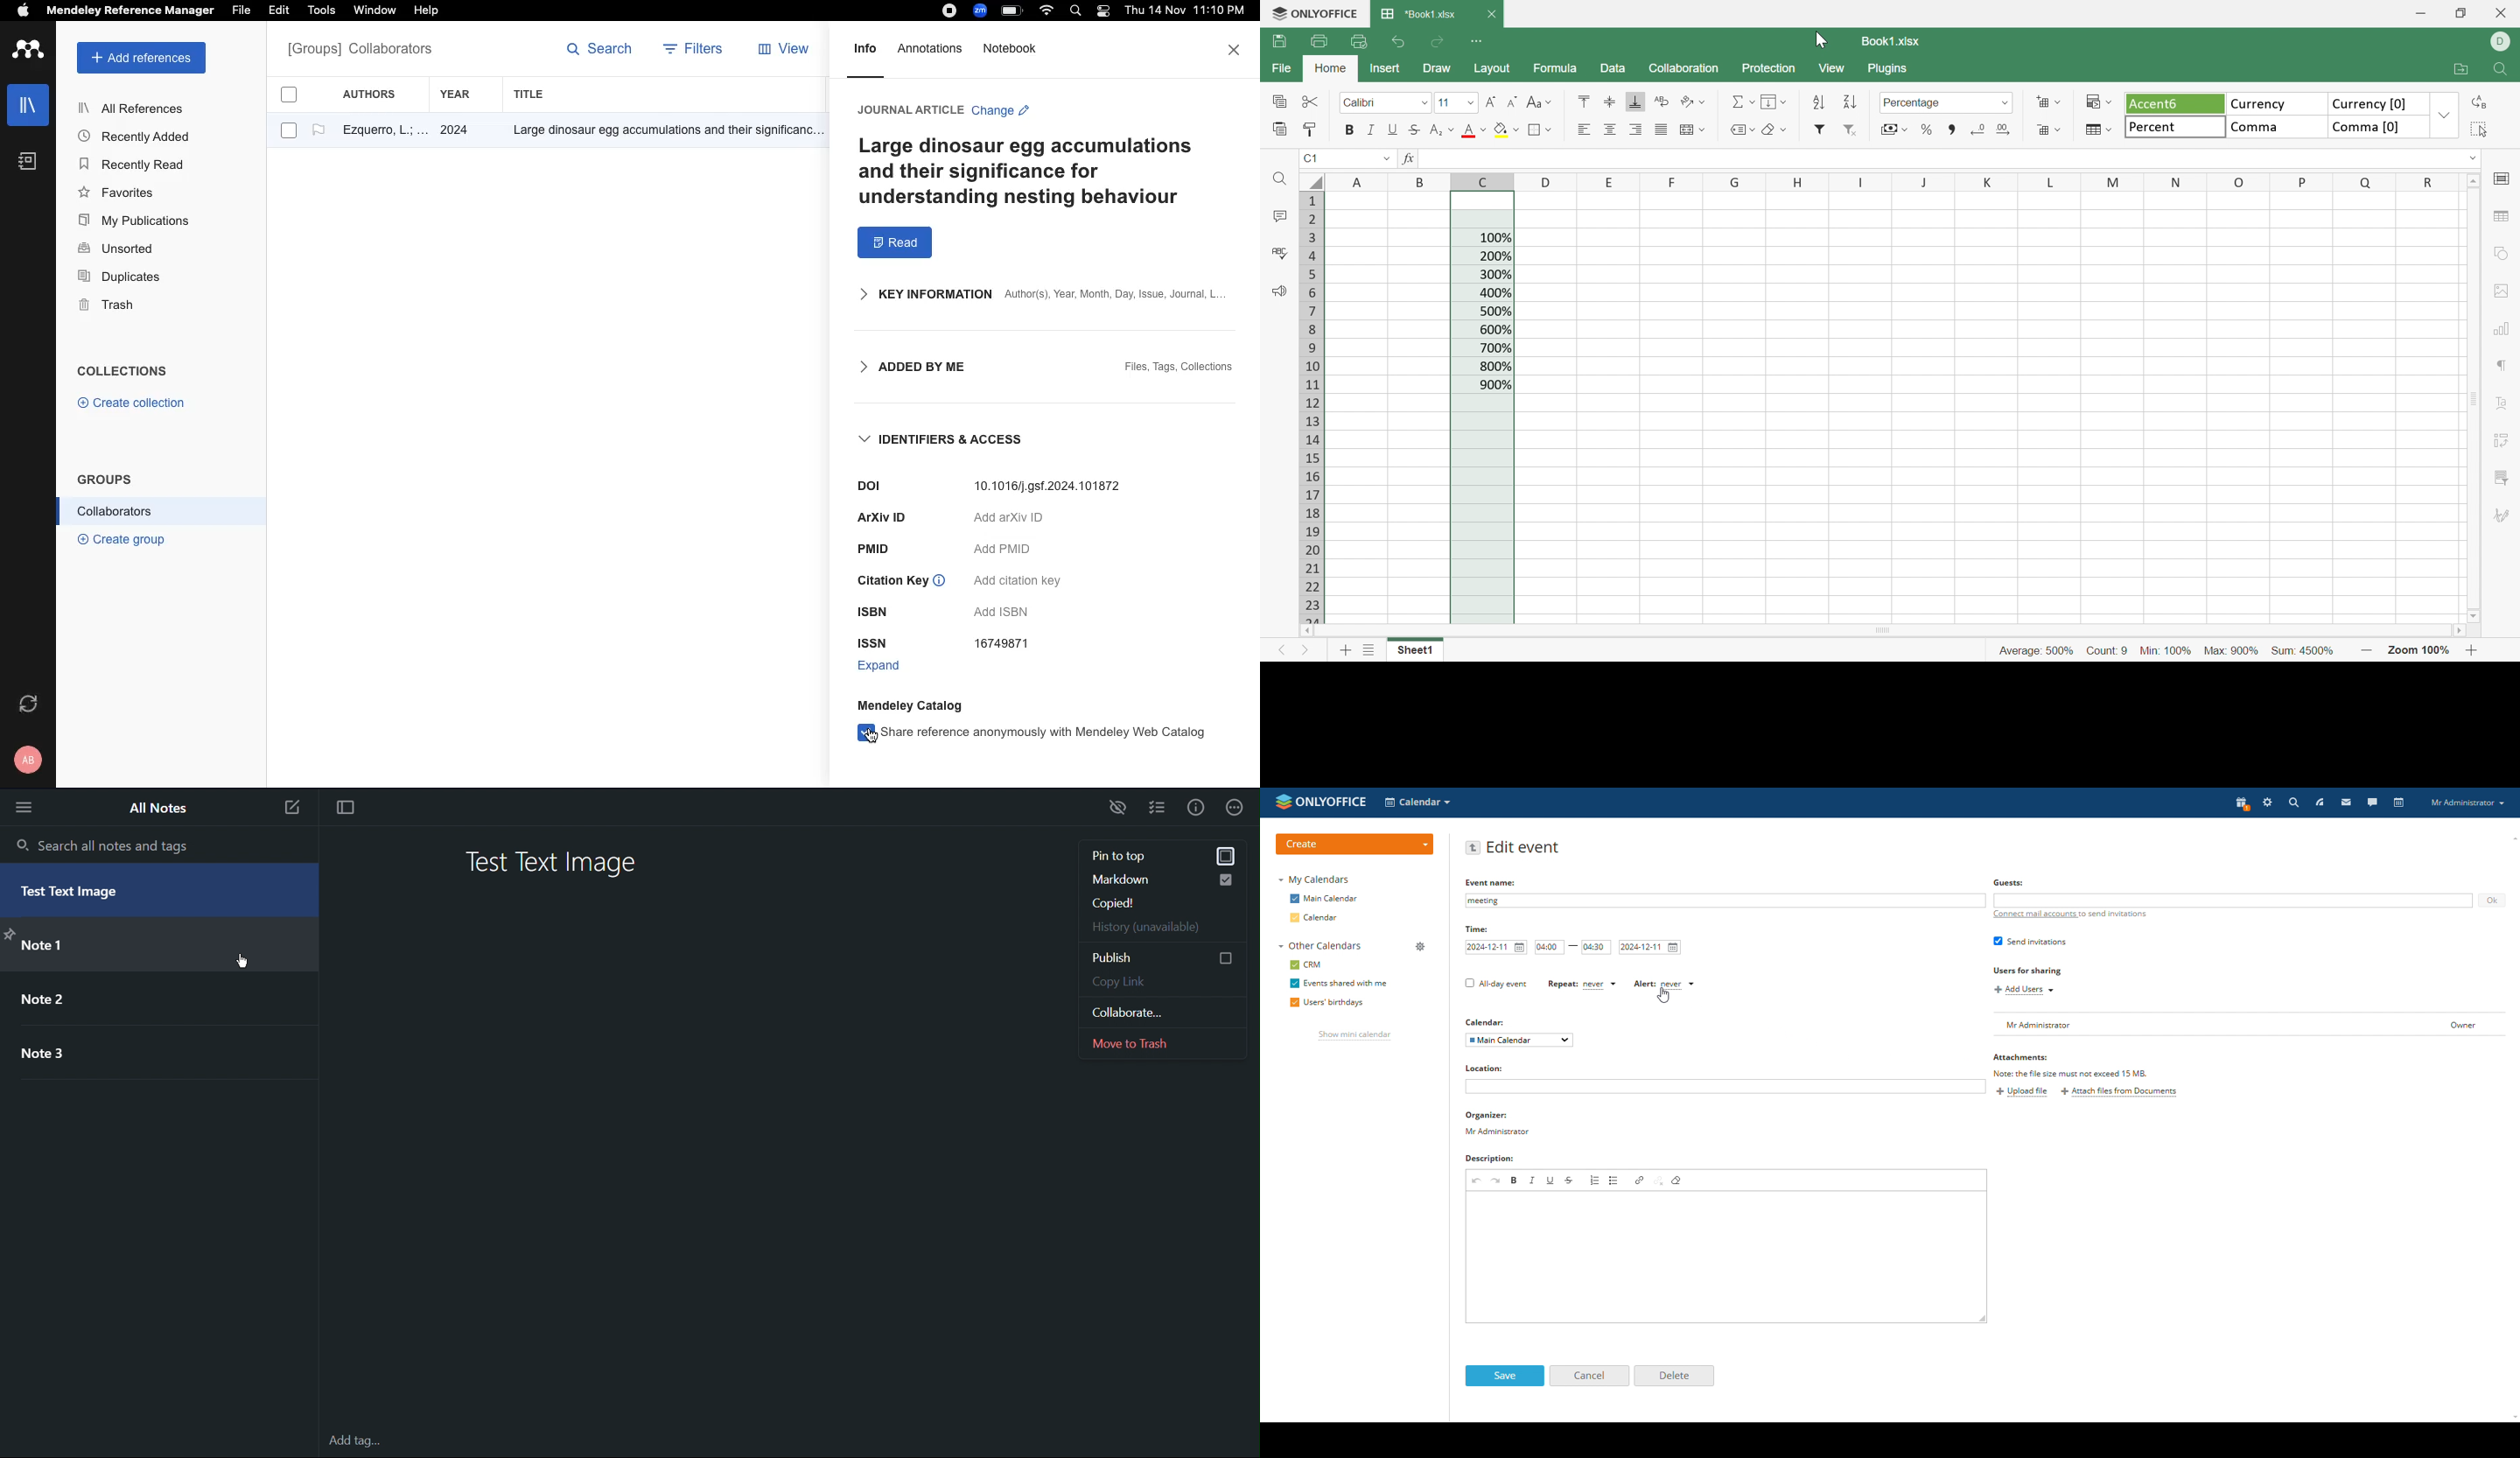 Image resolution: width=2520 pixels, height=1484 pixels. I want to click on recording, so click(947, 11).